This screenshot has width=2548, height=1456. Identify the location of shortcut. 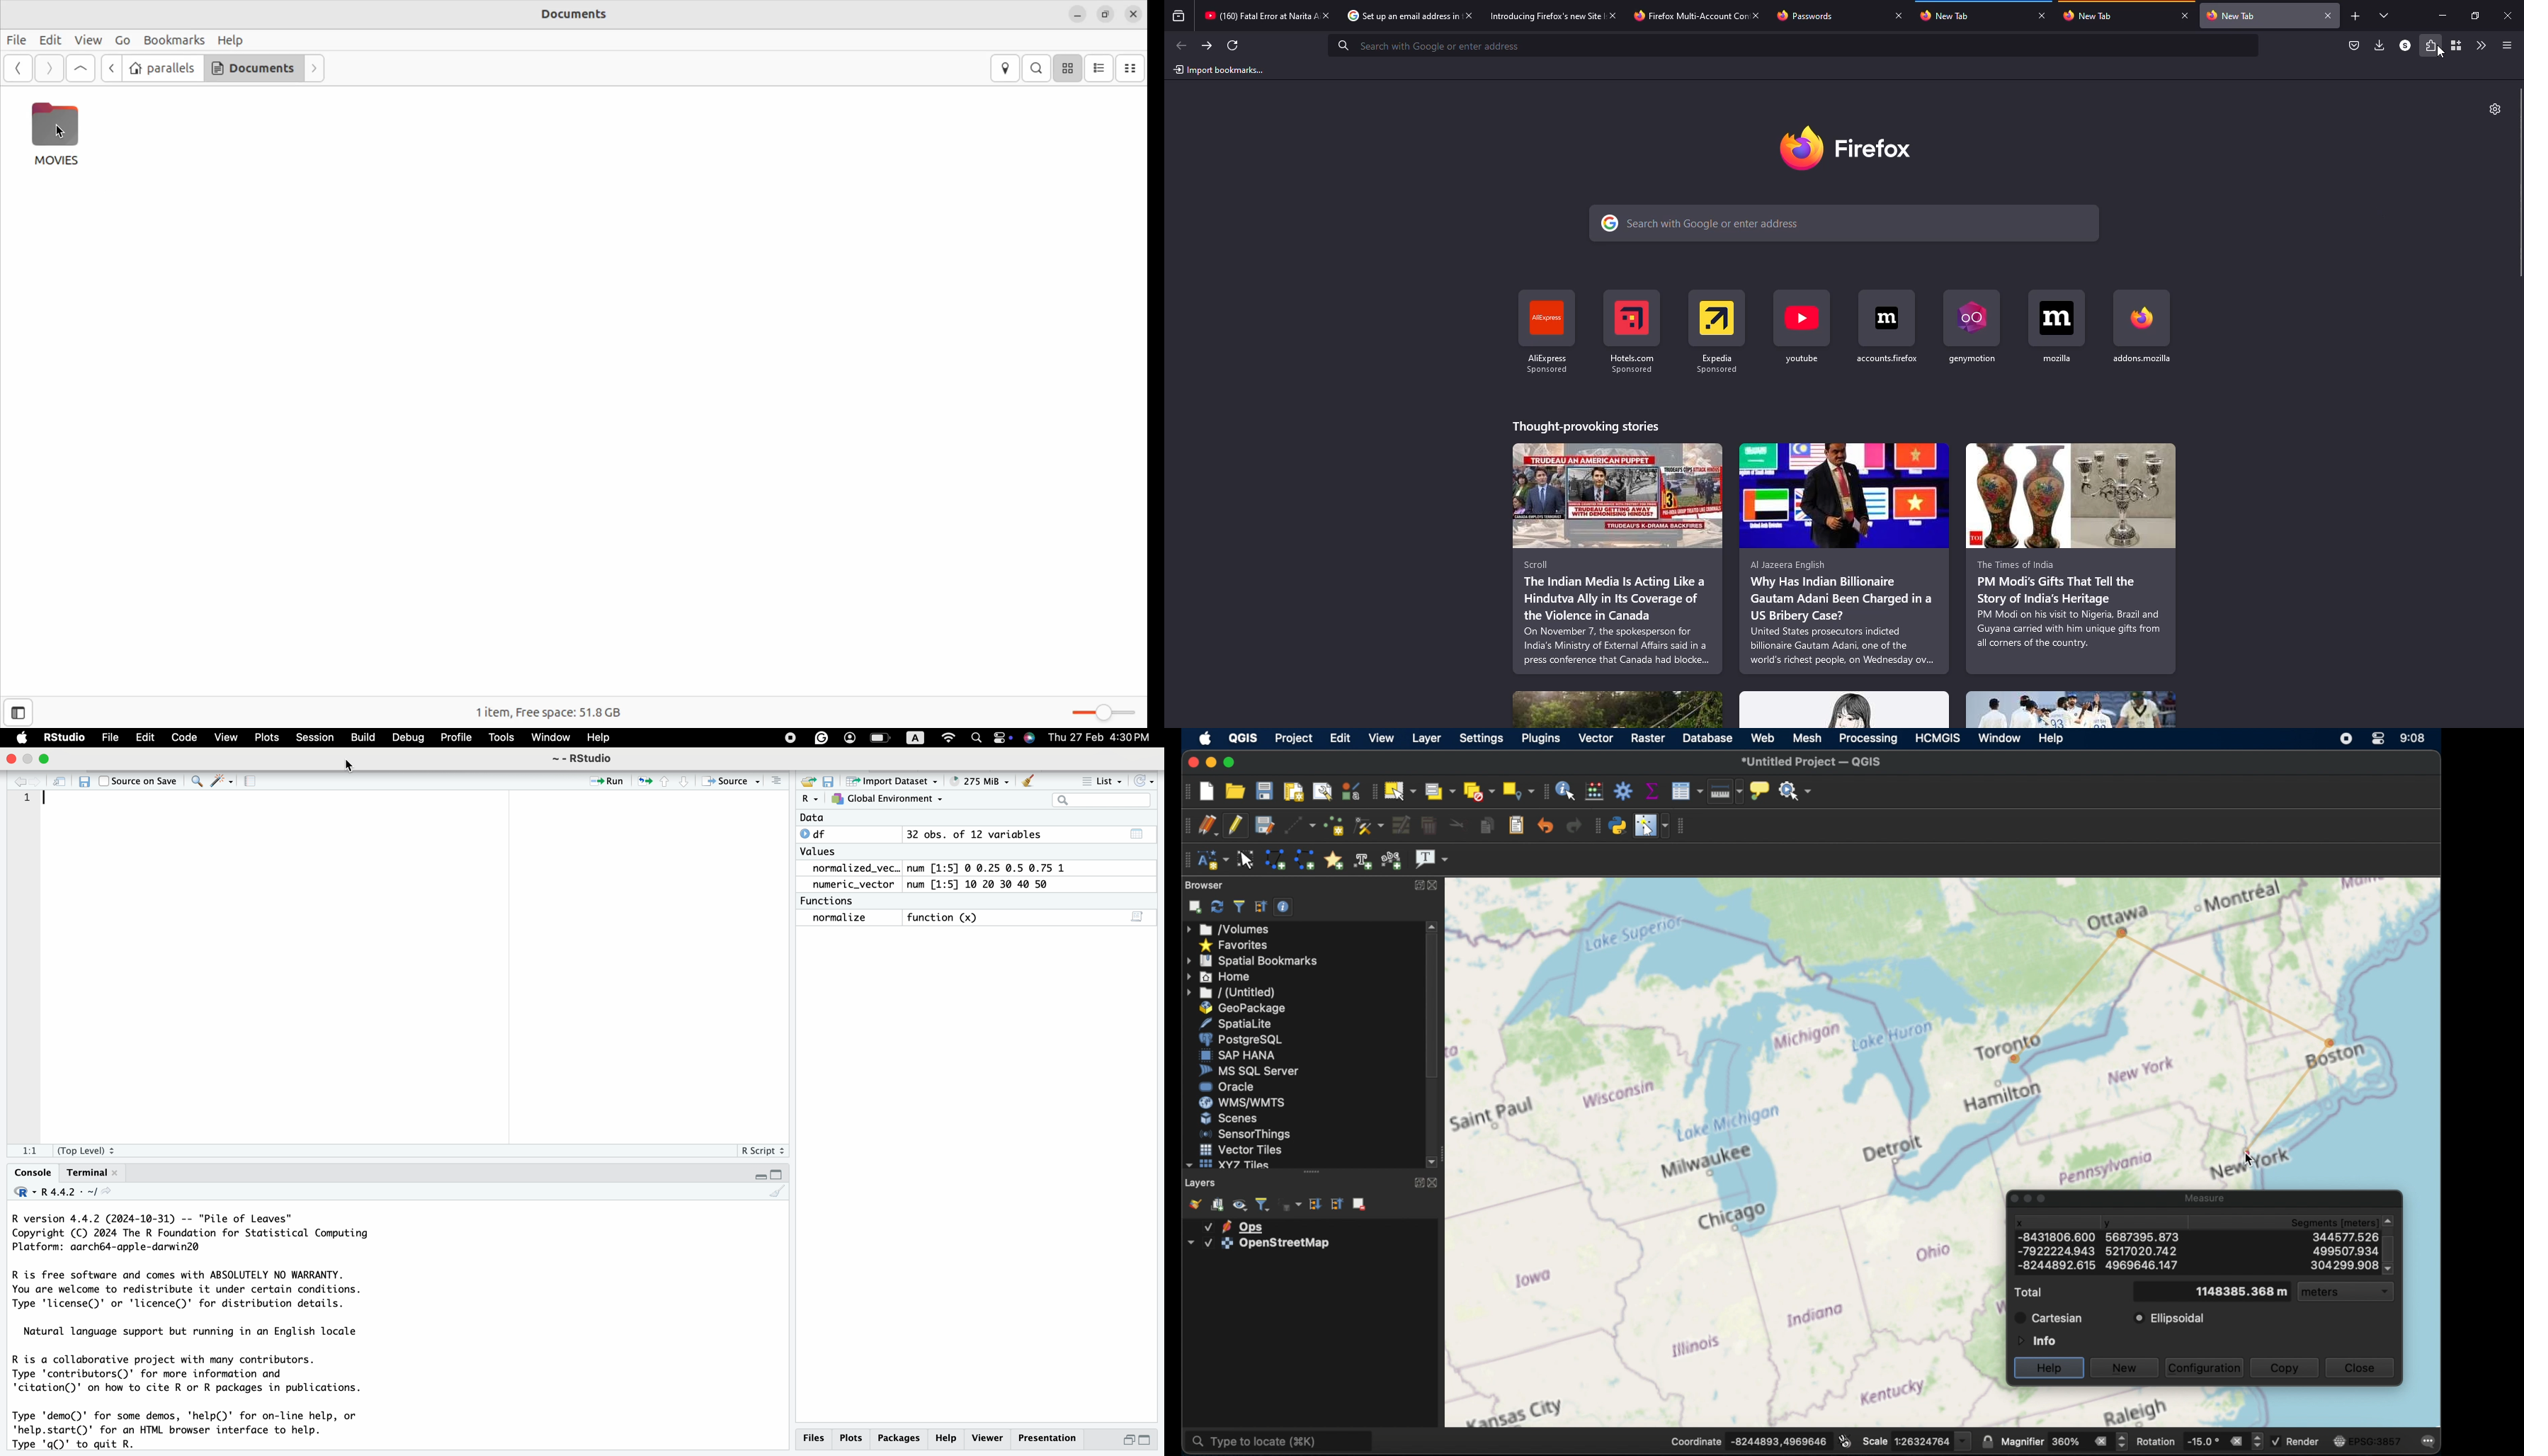
(2055, 336).